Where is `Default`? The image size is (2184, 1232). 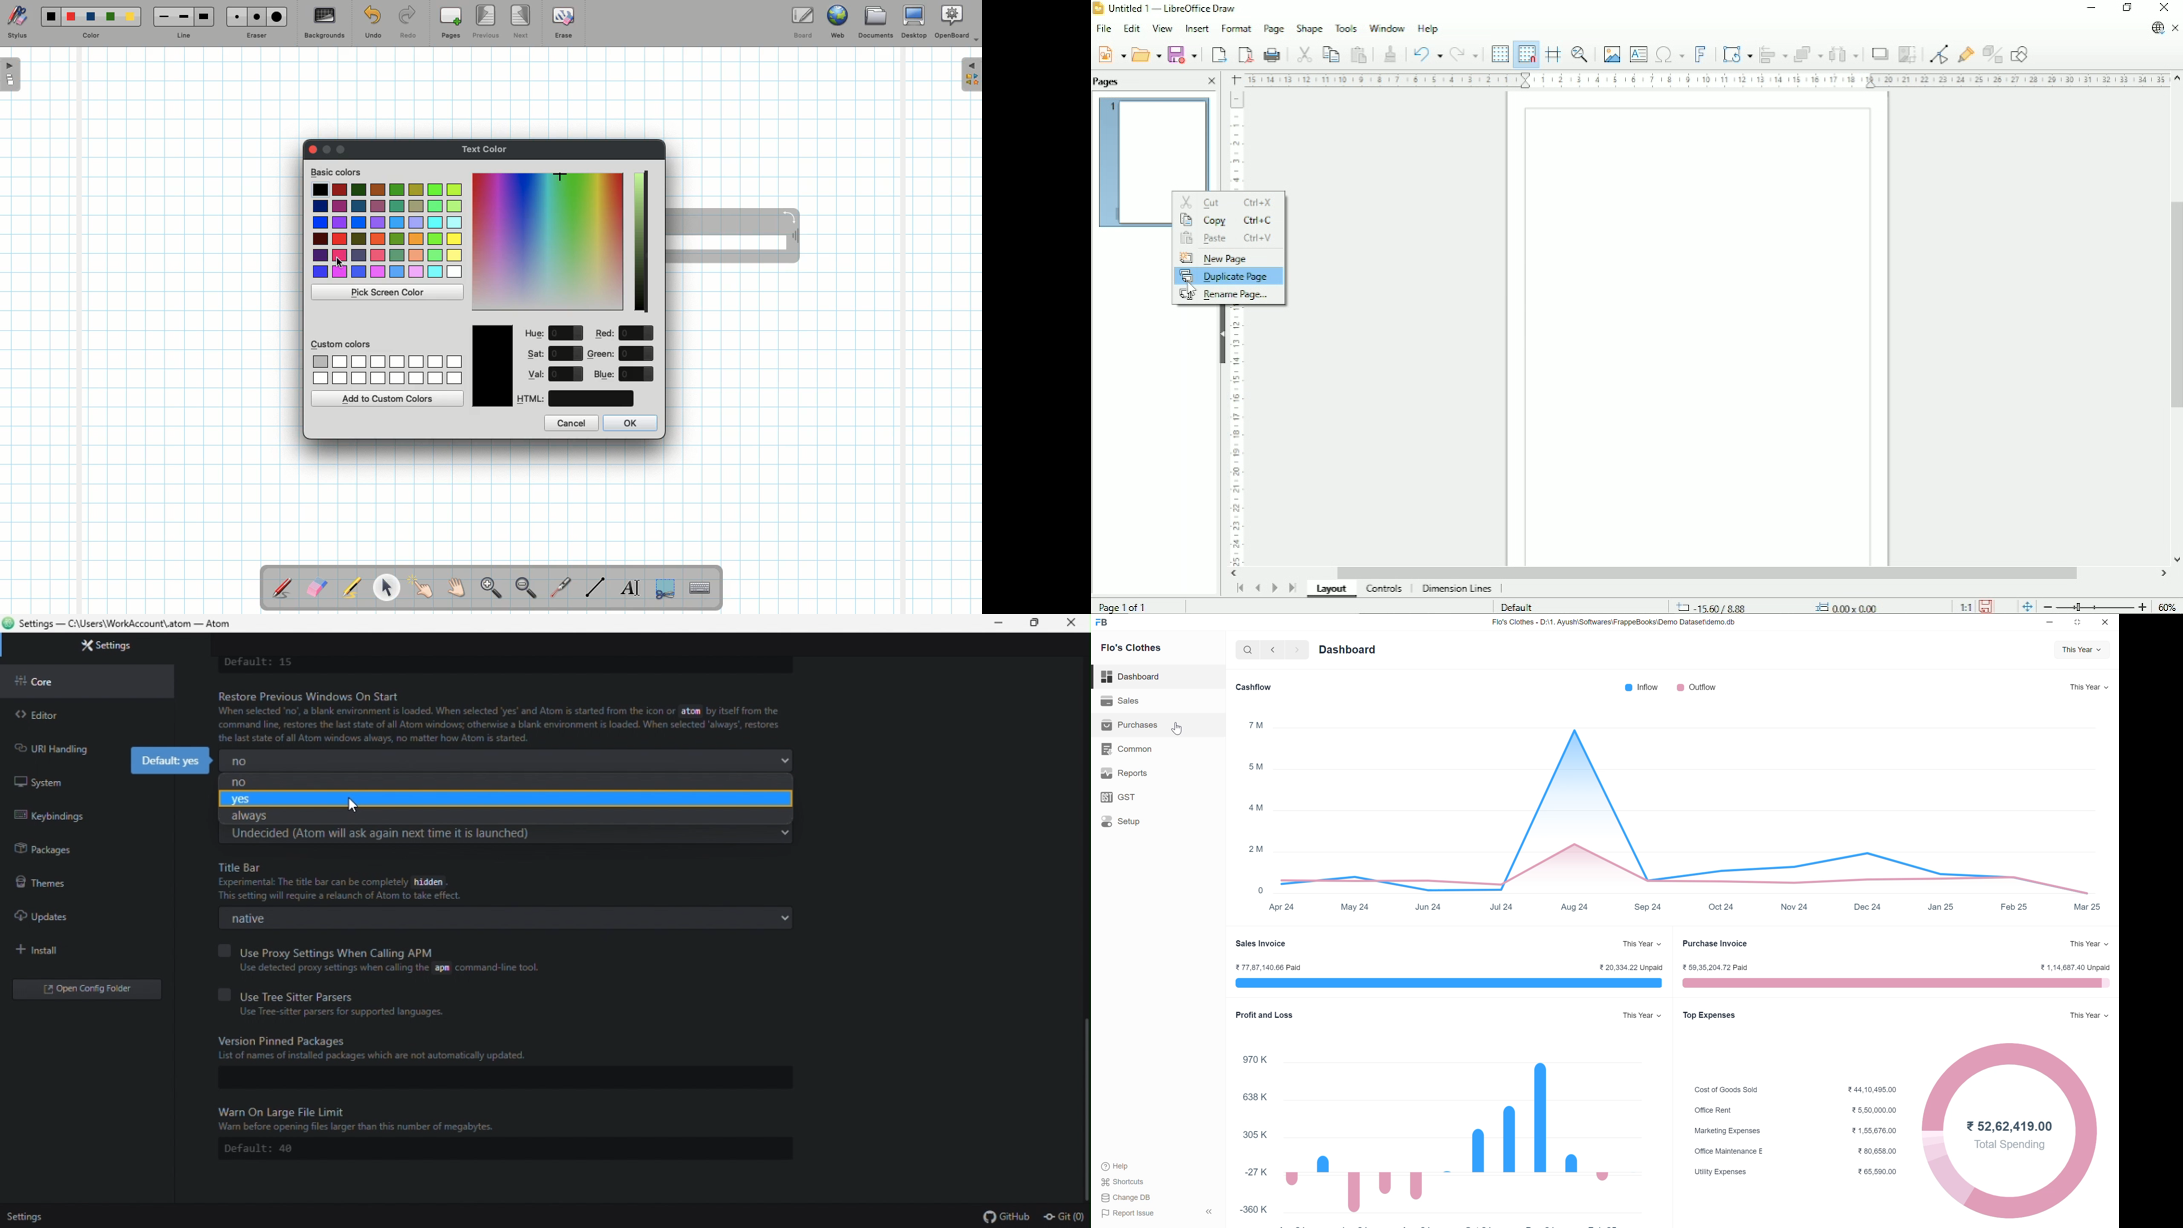 Default is located at coordinates (1519, 607).